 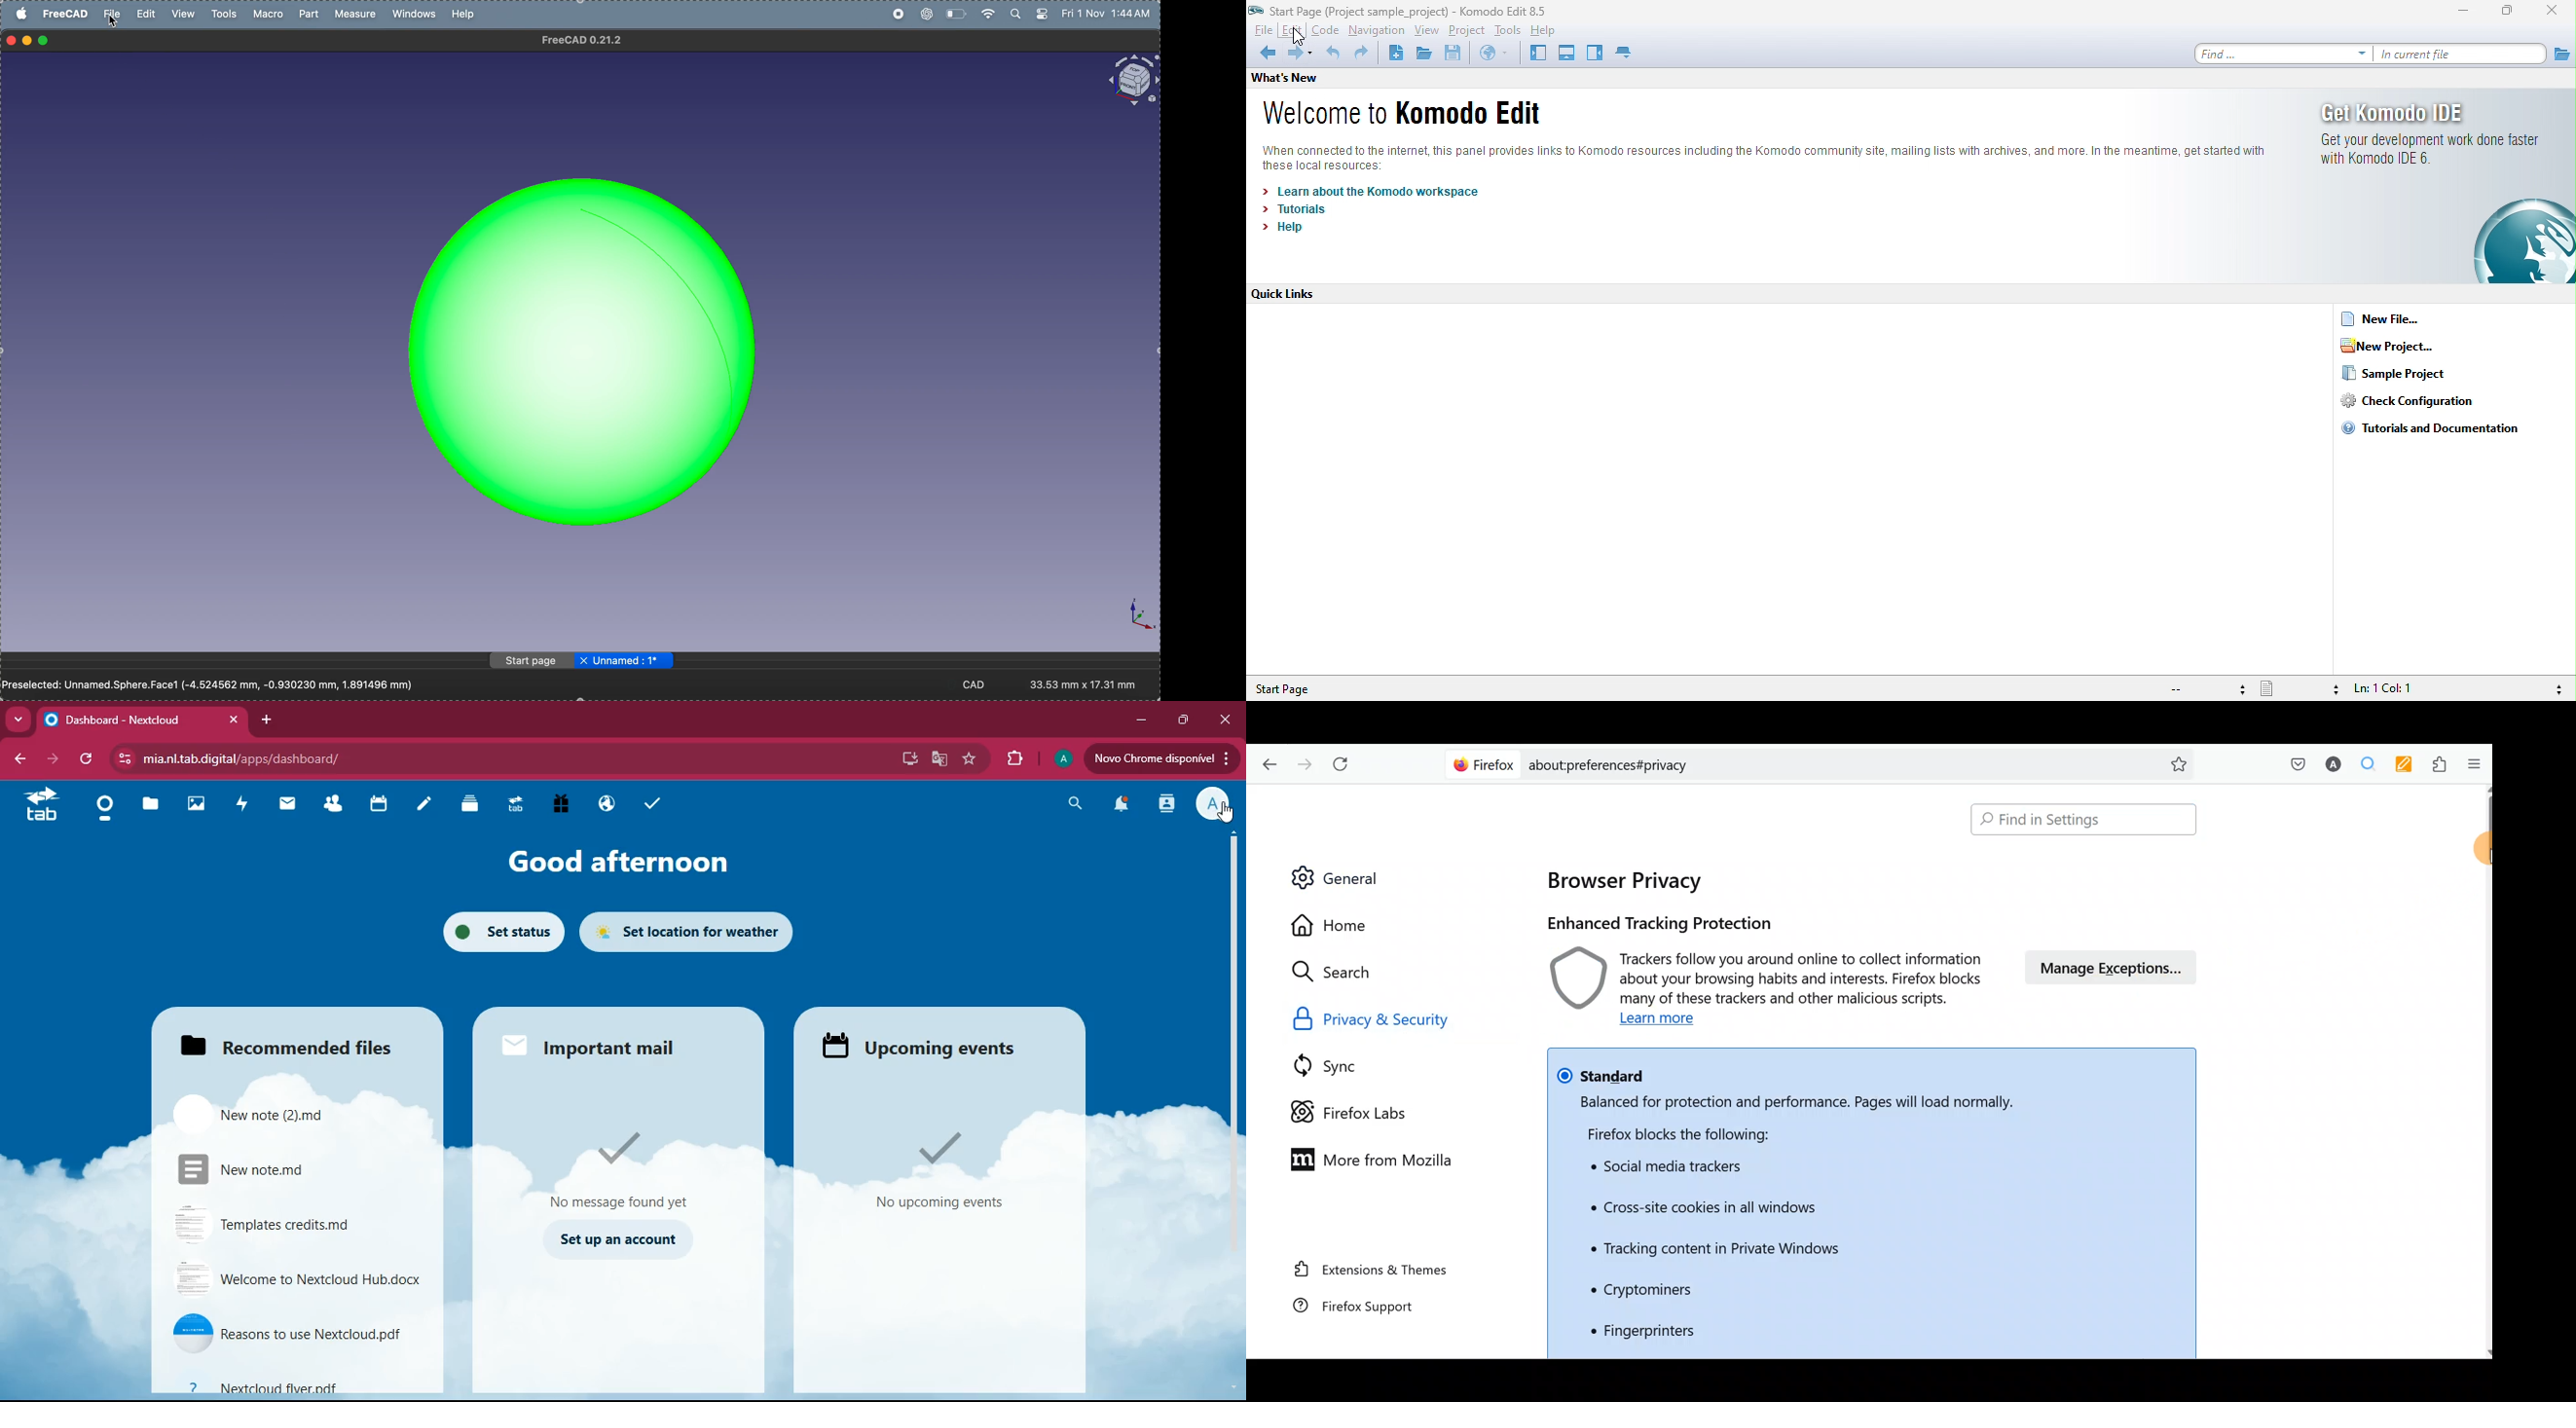 I want to click on forward, so click(x=1301, y=55).